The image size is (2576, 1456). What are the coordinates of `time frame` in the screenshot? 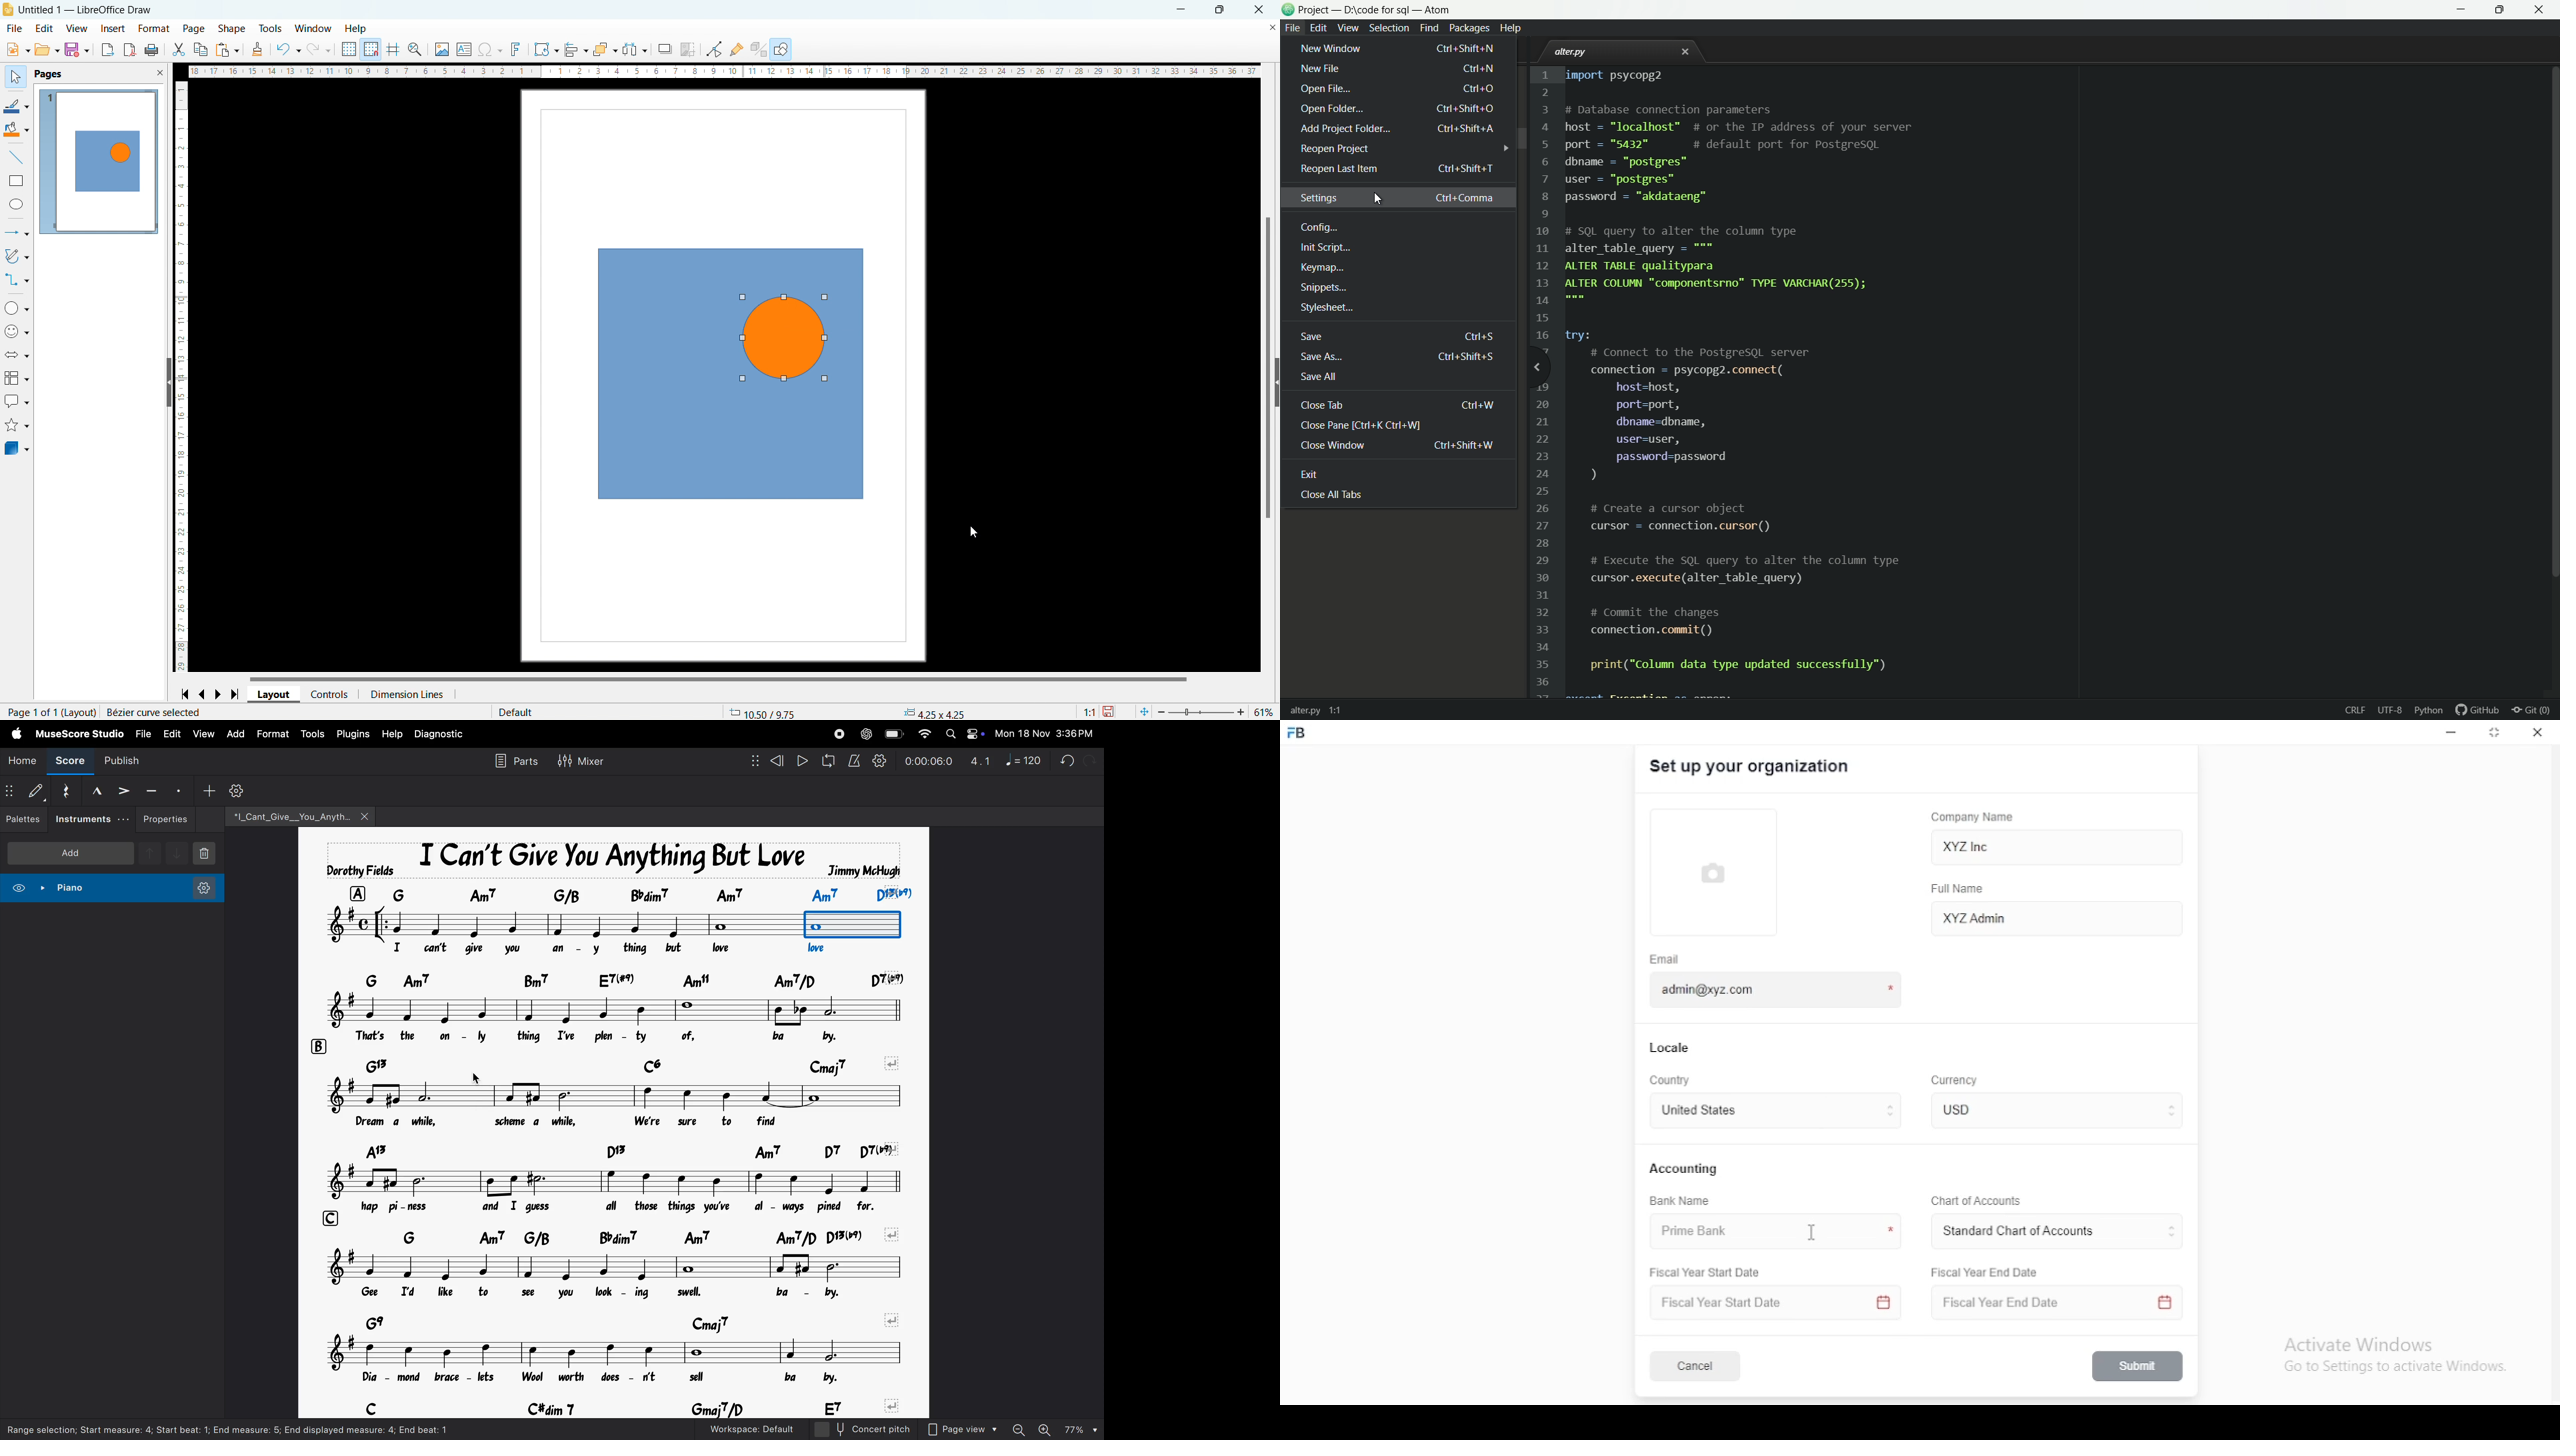 It's located at (925, 761).